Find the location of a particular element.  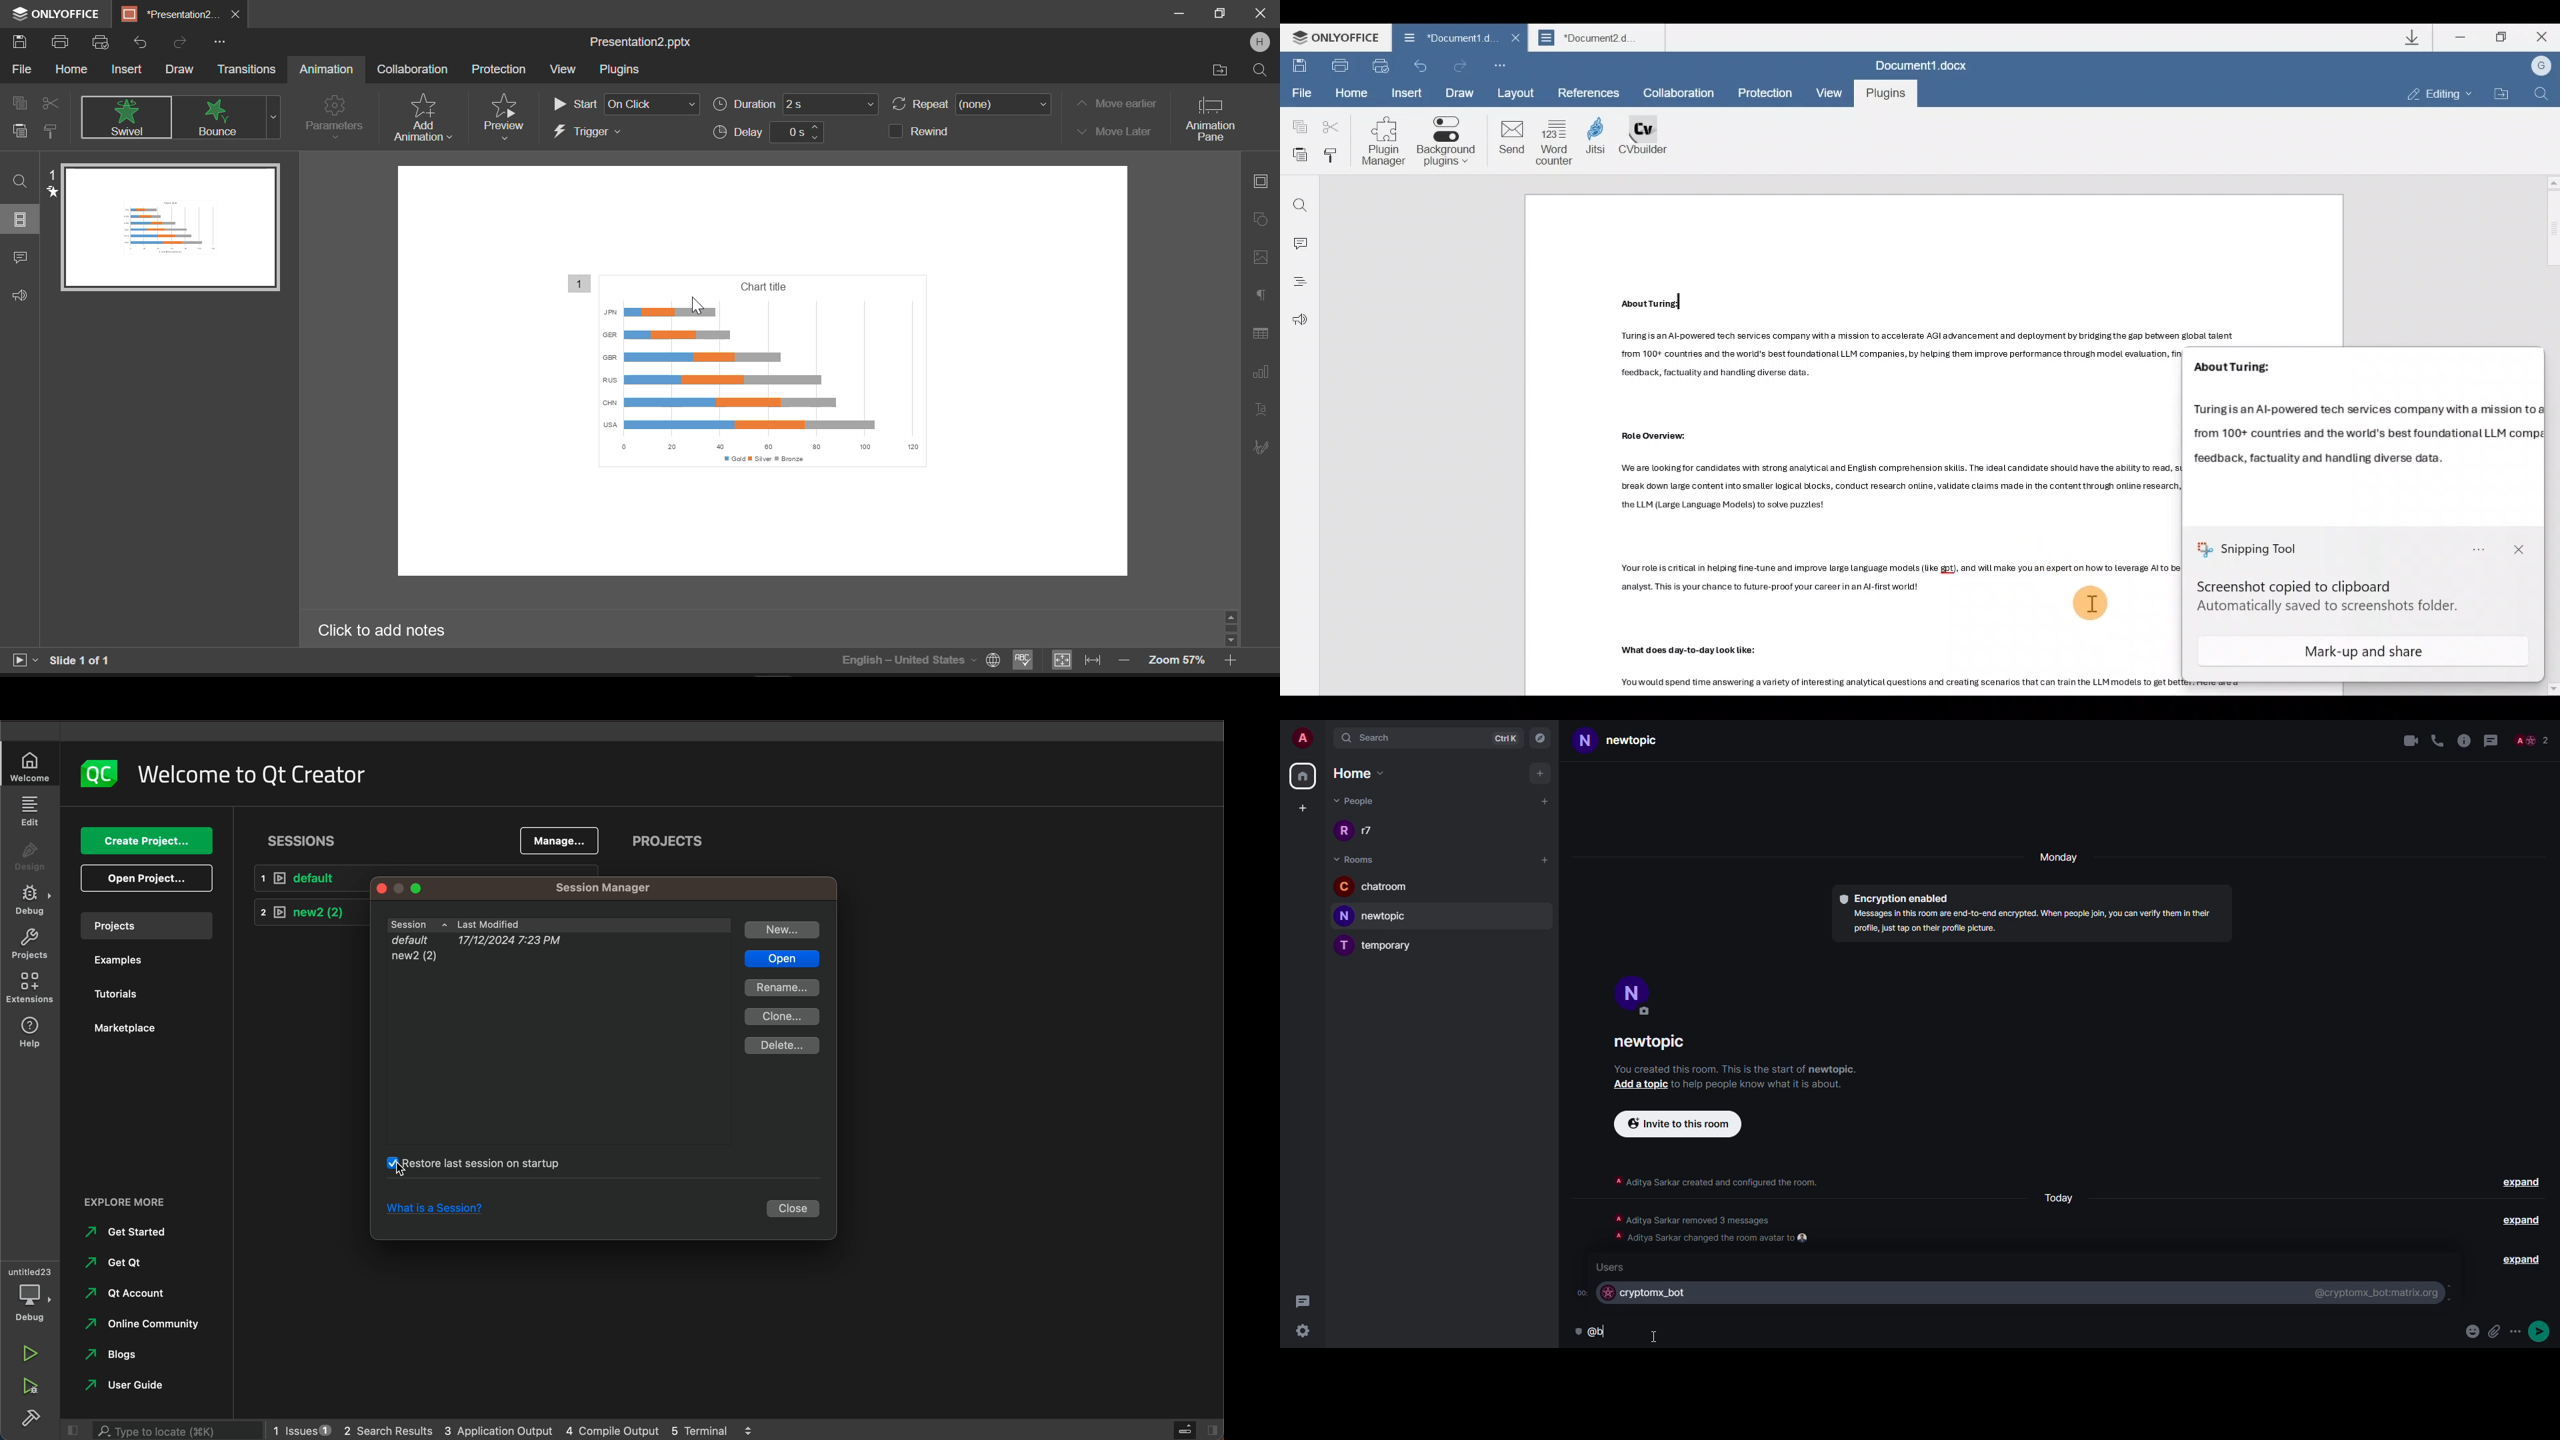

Close is located at coordinates (1260, 15).